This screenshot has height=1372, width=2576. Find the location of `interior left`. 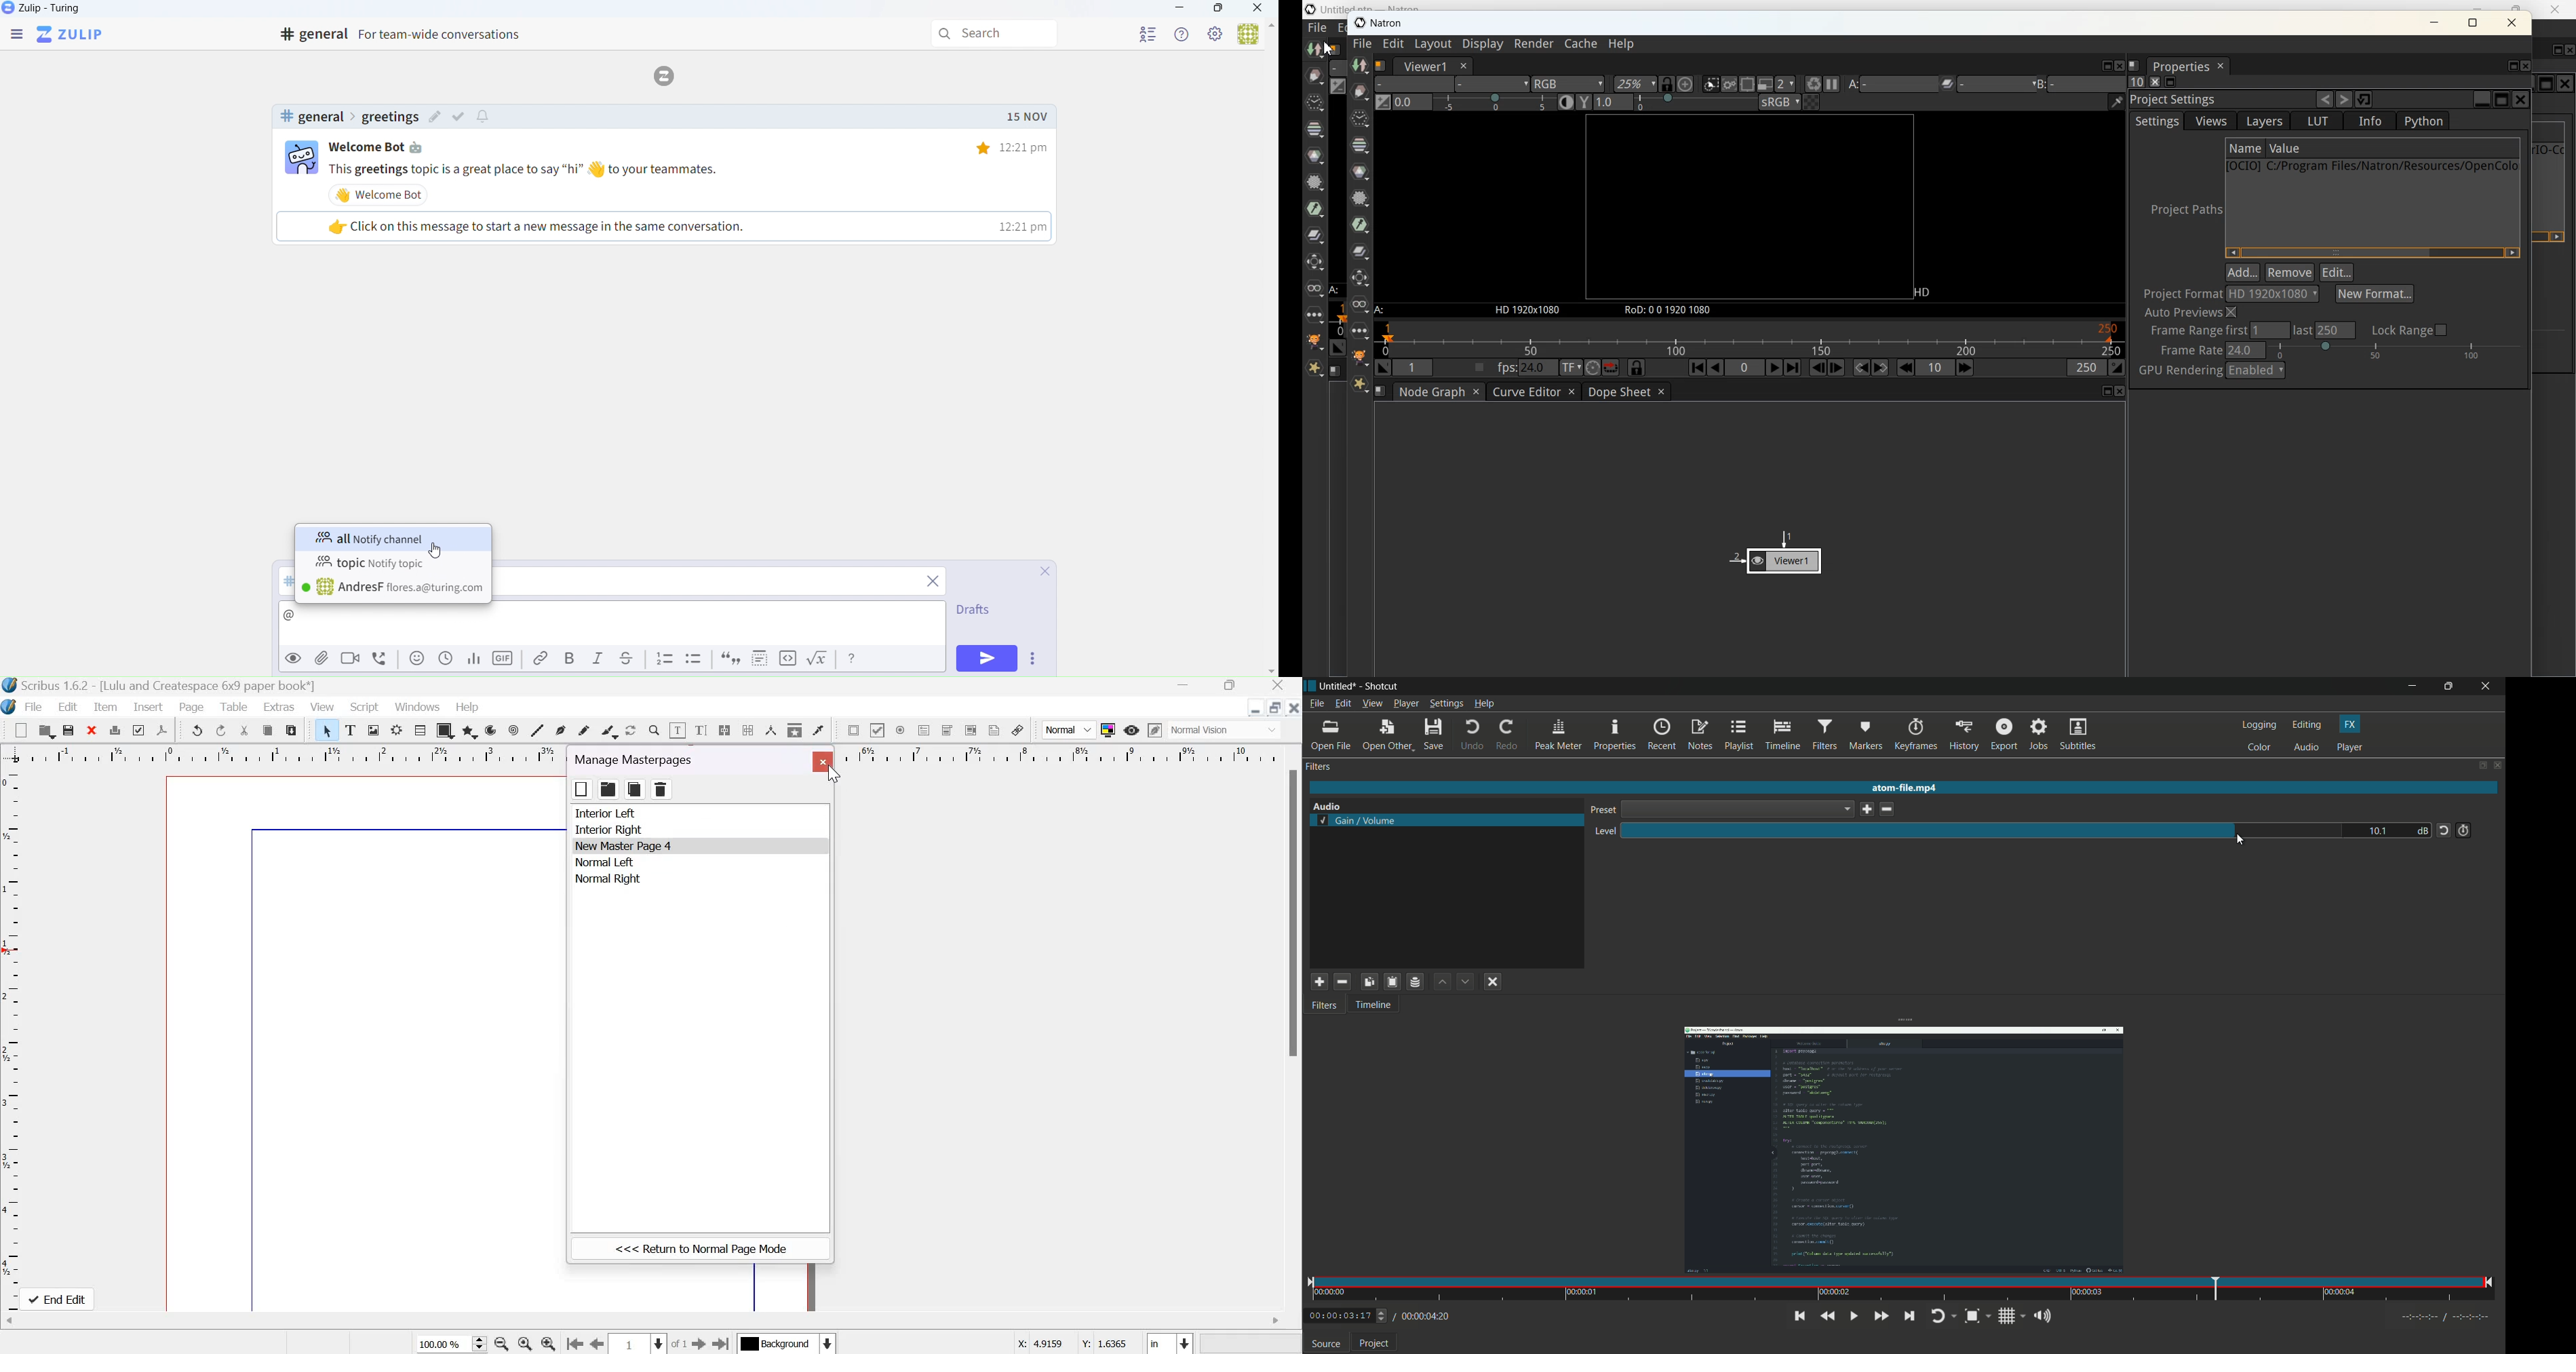

interior left is located at coordinates (609, 813).